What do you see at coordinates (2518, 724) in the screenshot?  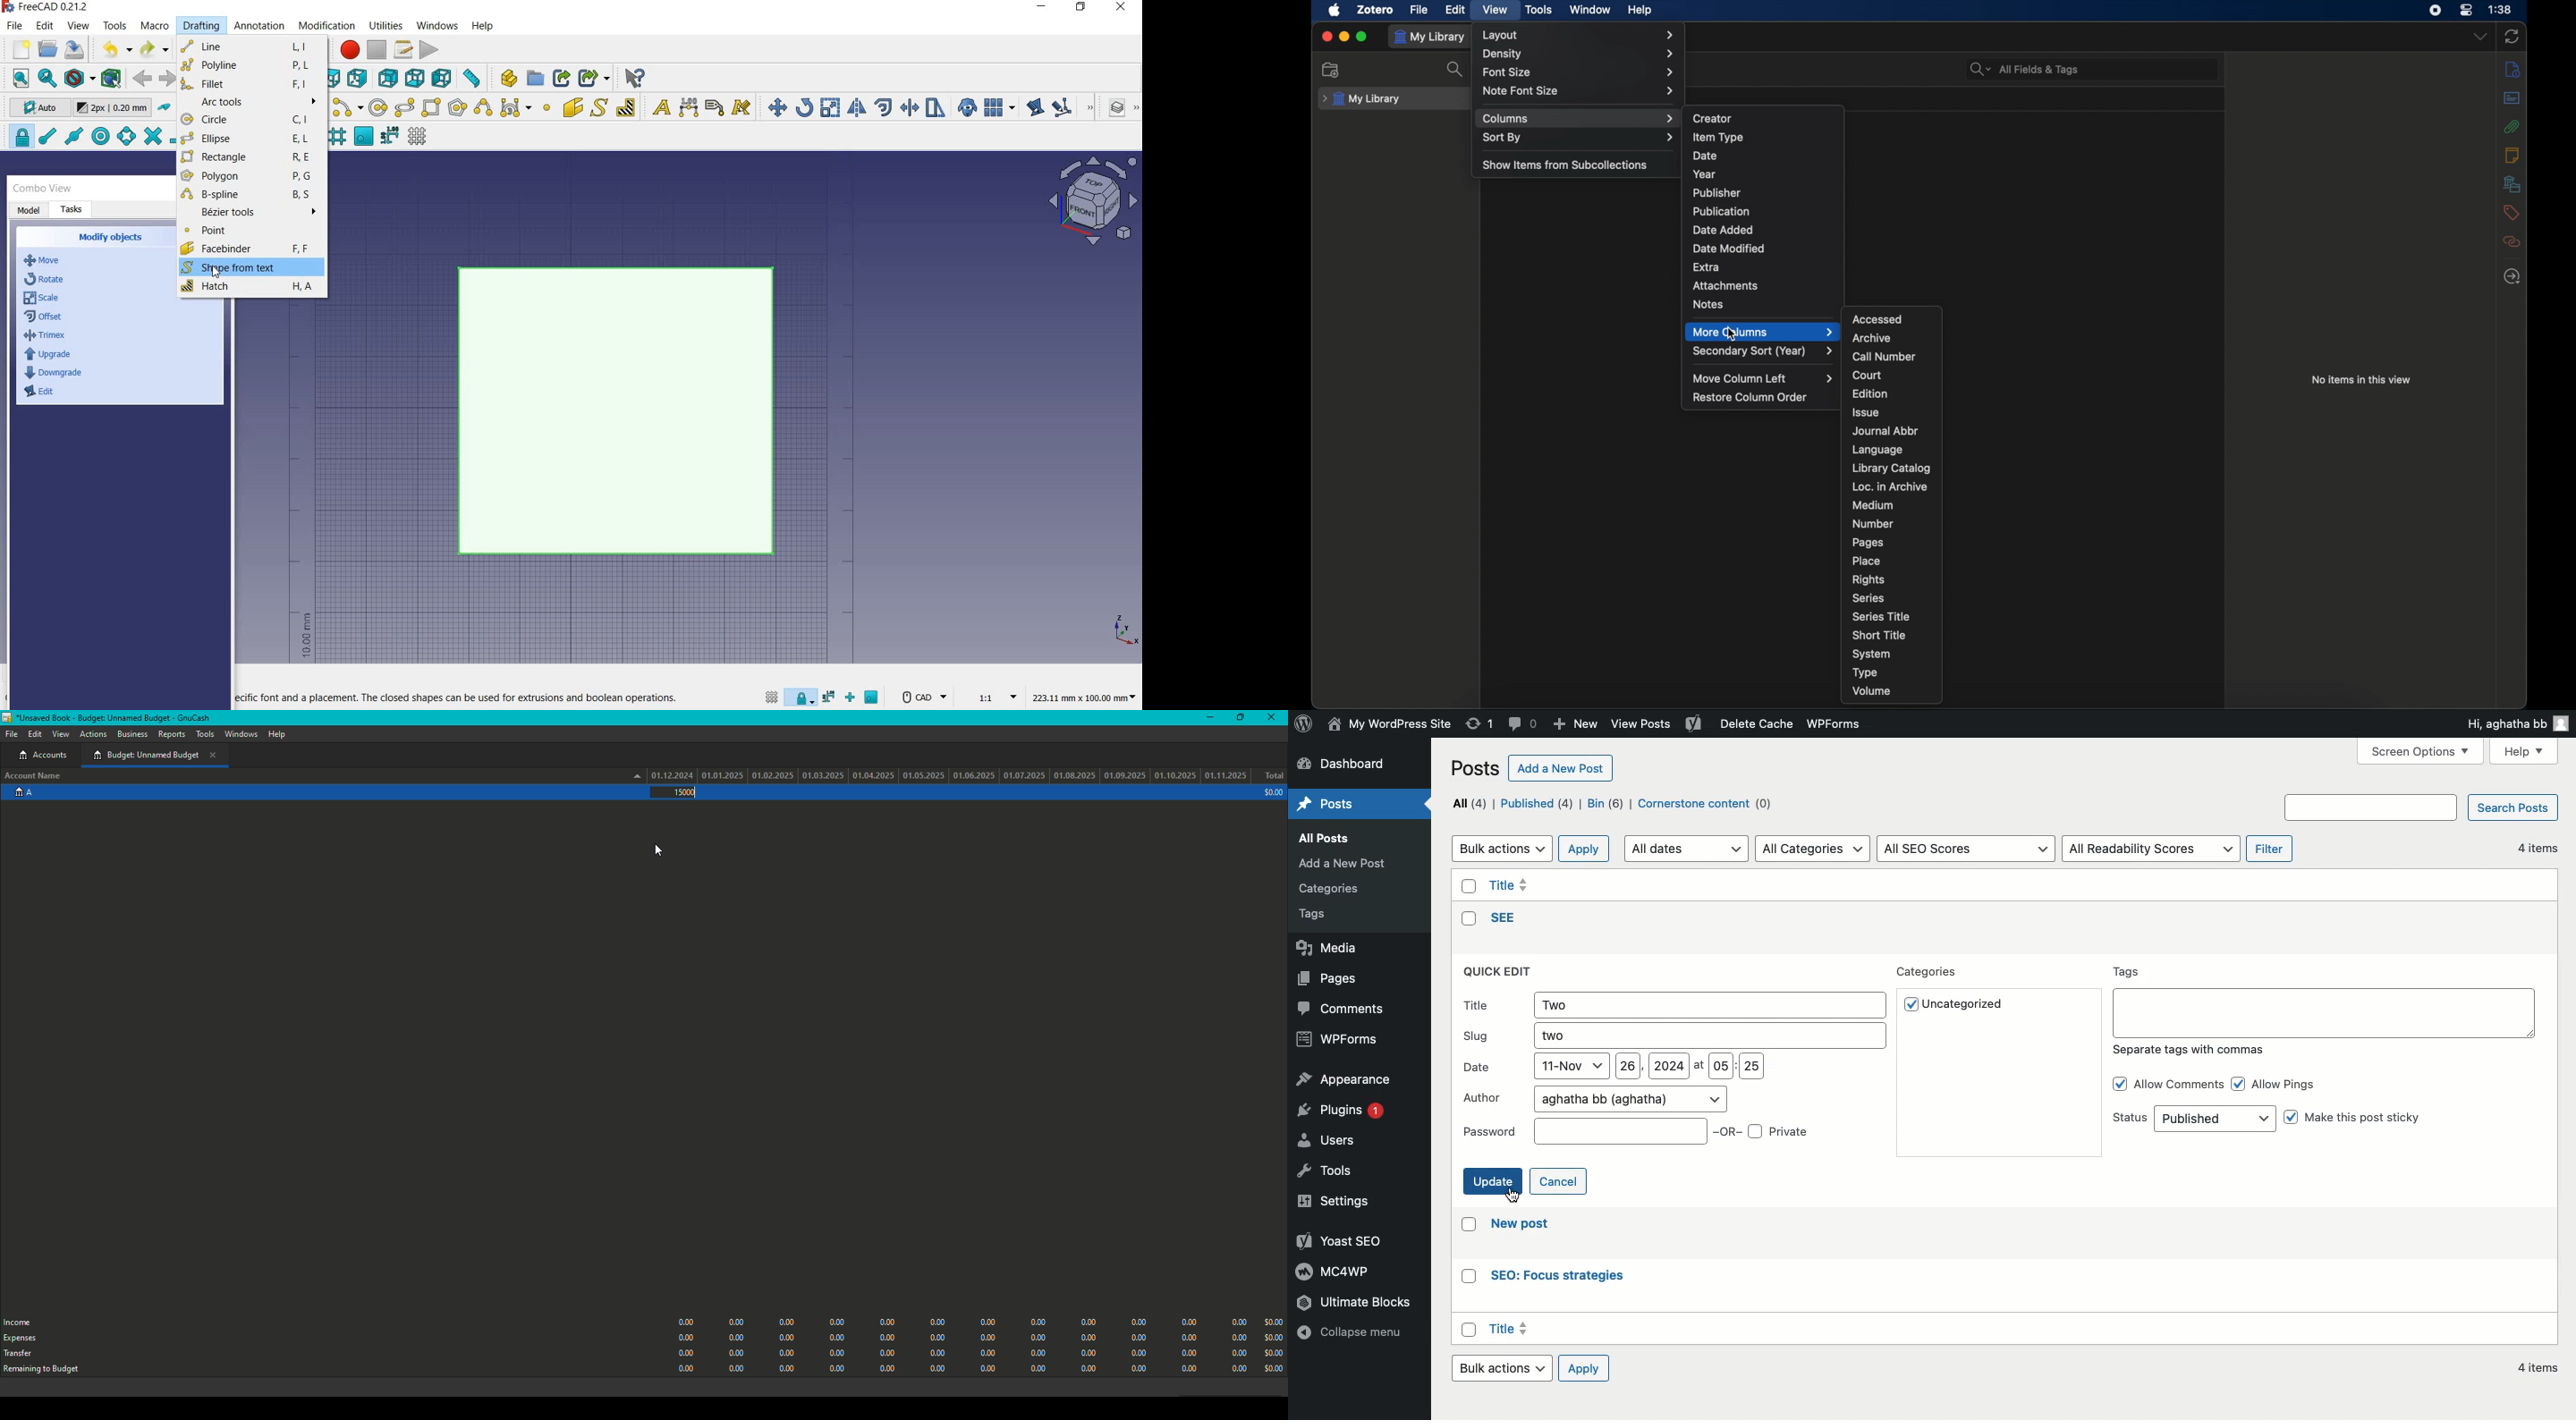 I see `Hi user` at bounding box center [2518, 724].